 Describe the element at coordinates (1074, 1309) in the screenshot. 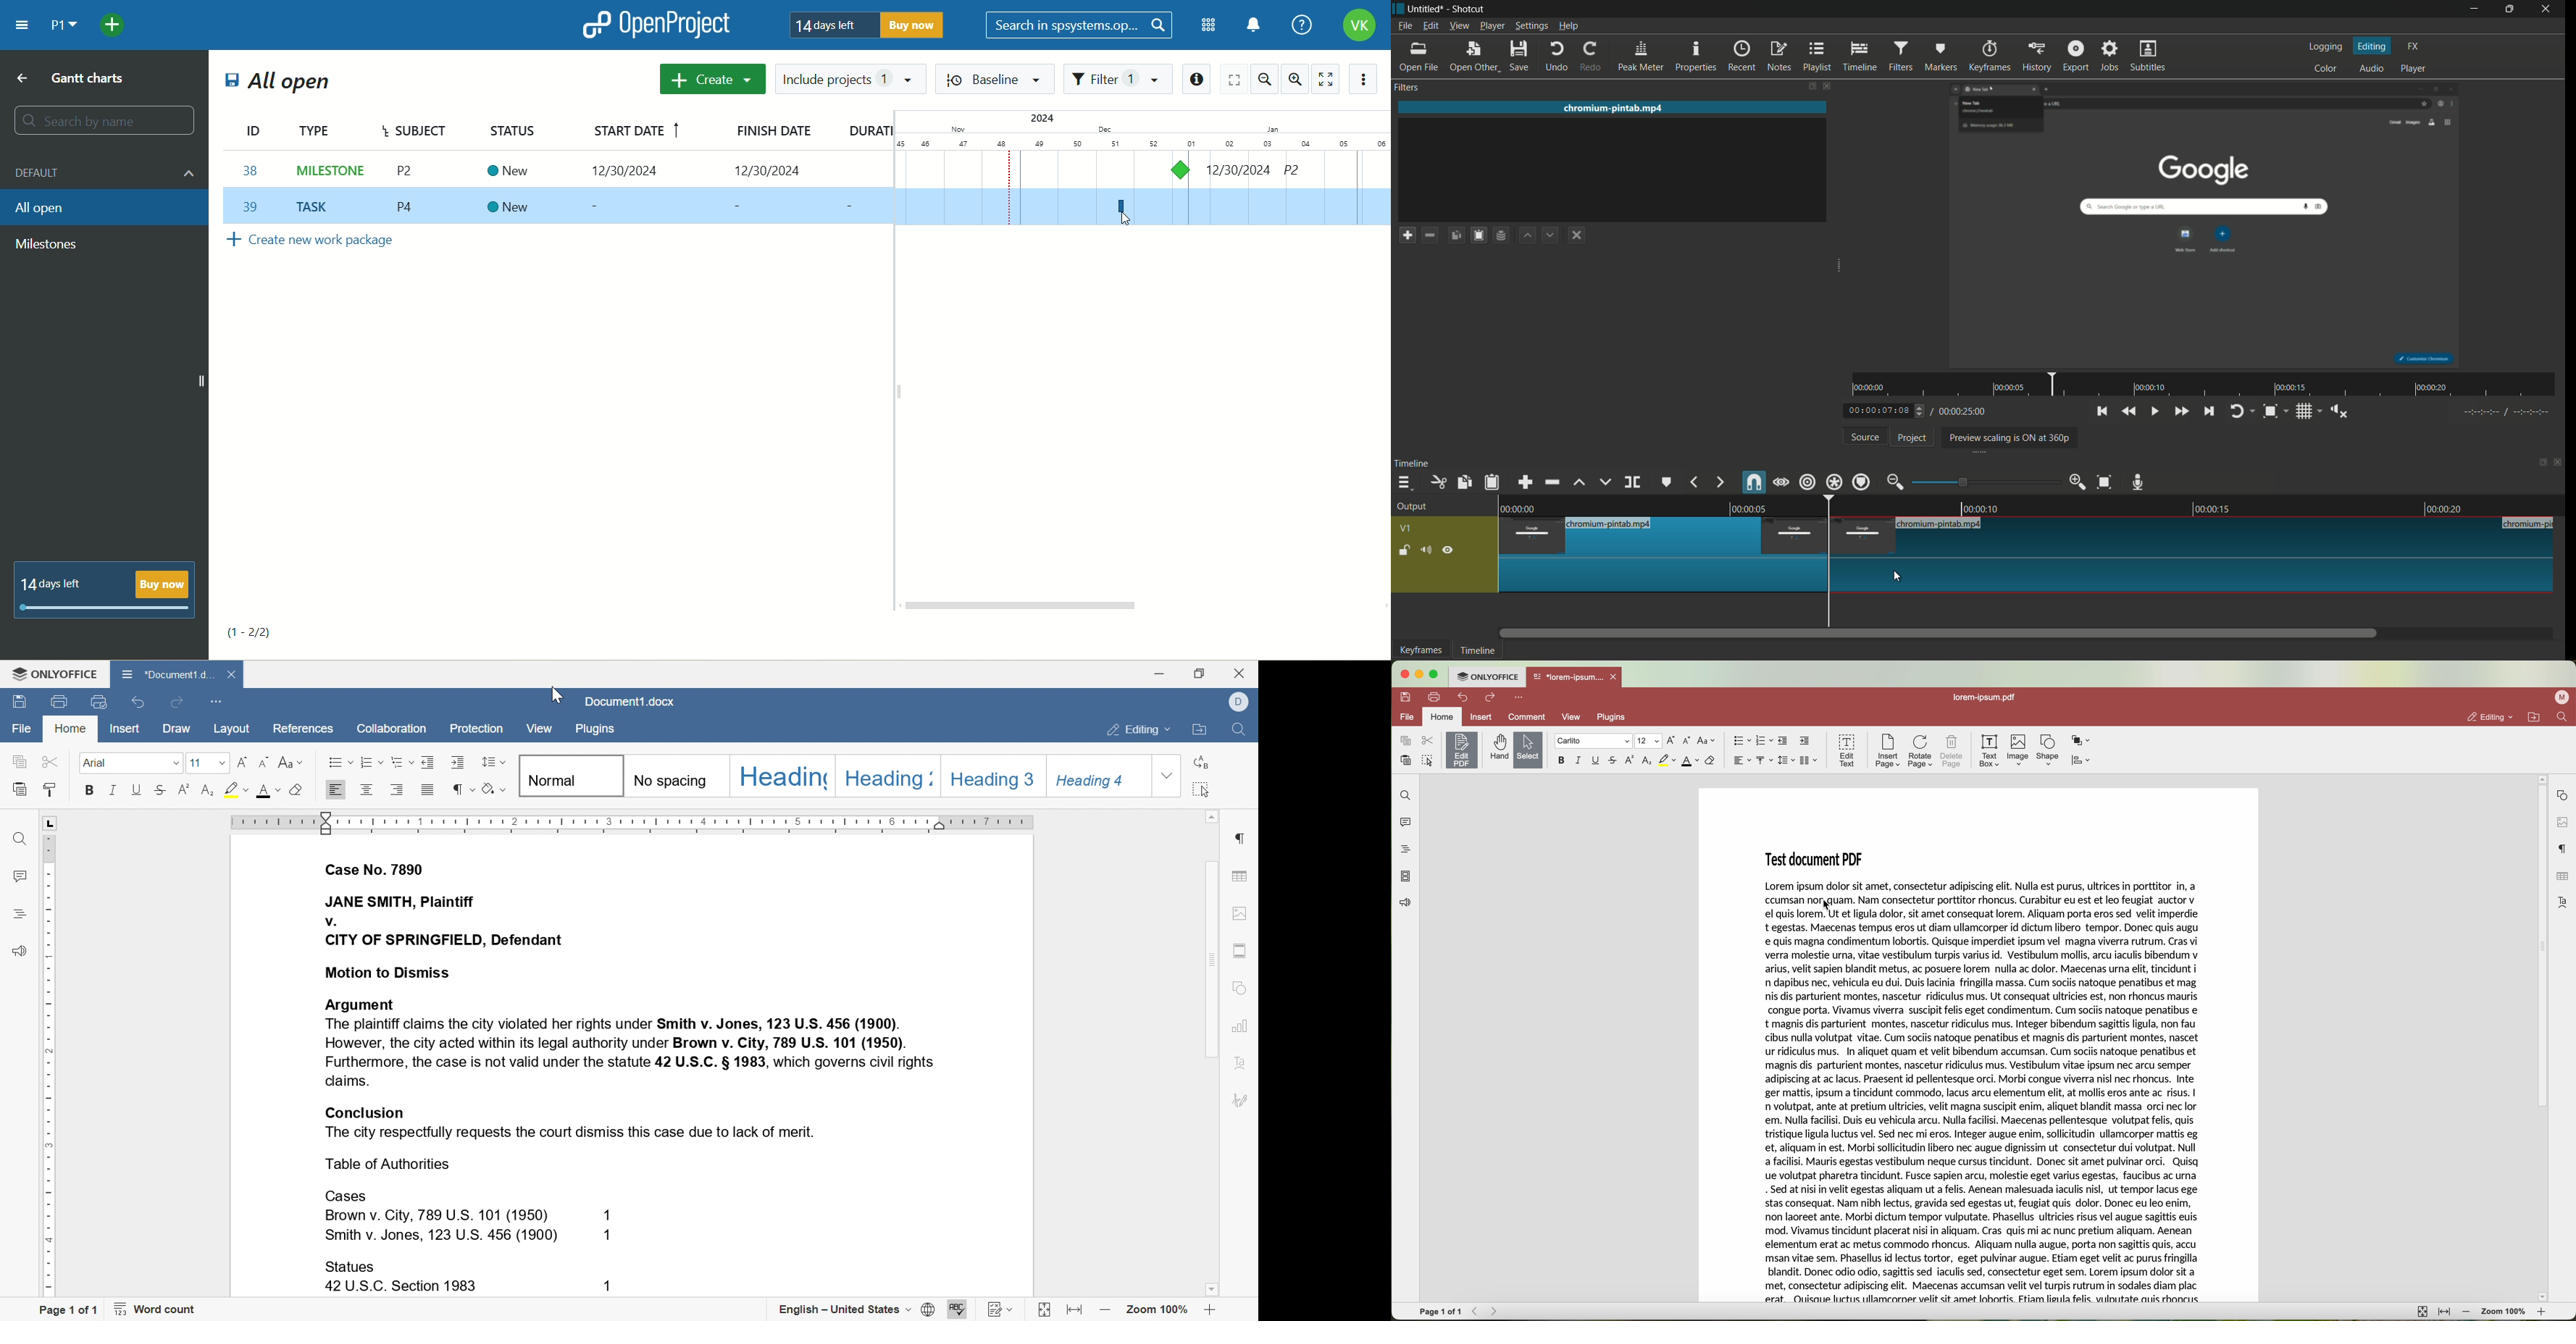

I see `fit to width` at that location.